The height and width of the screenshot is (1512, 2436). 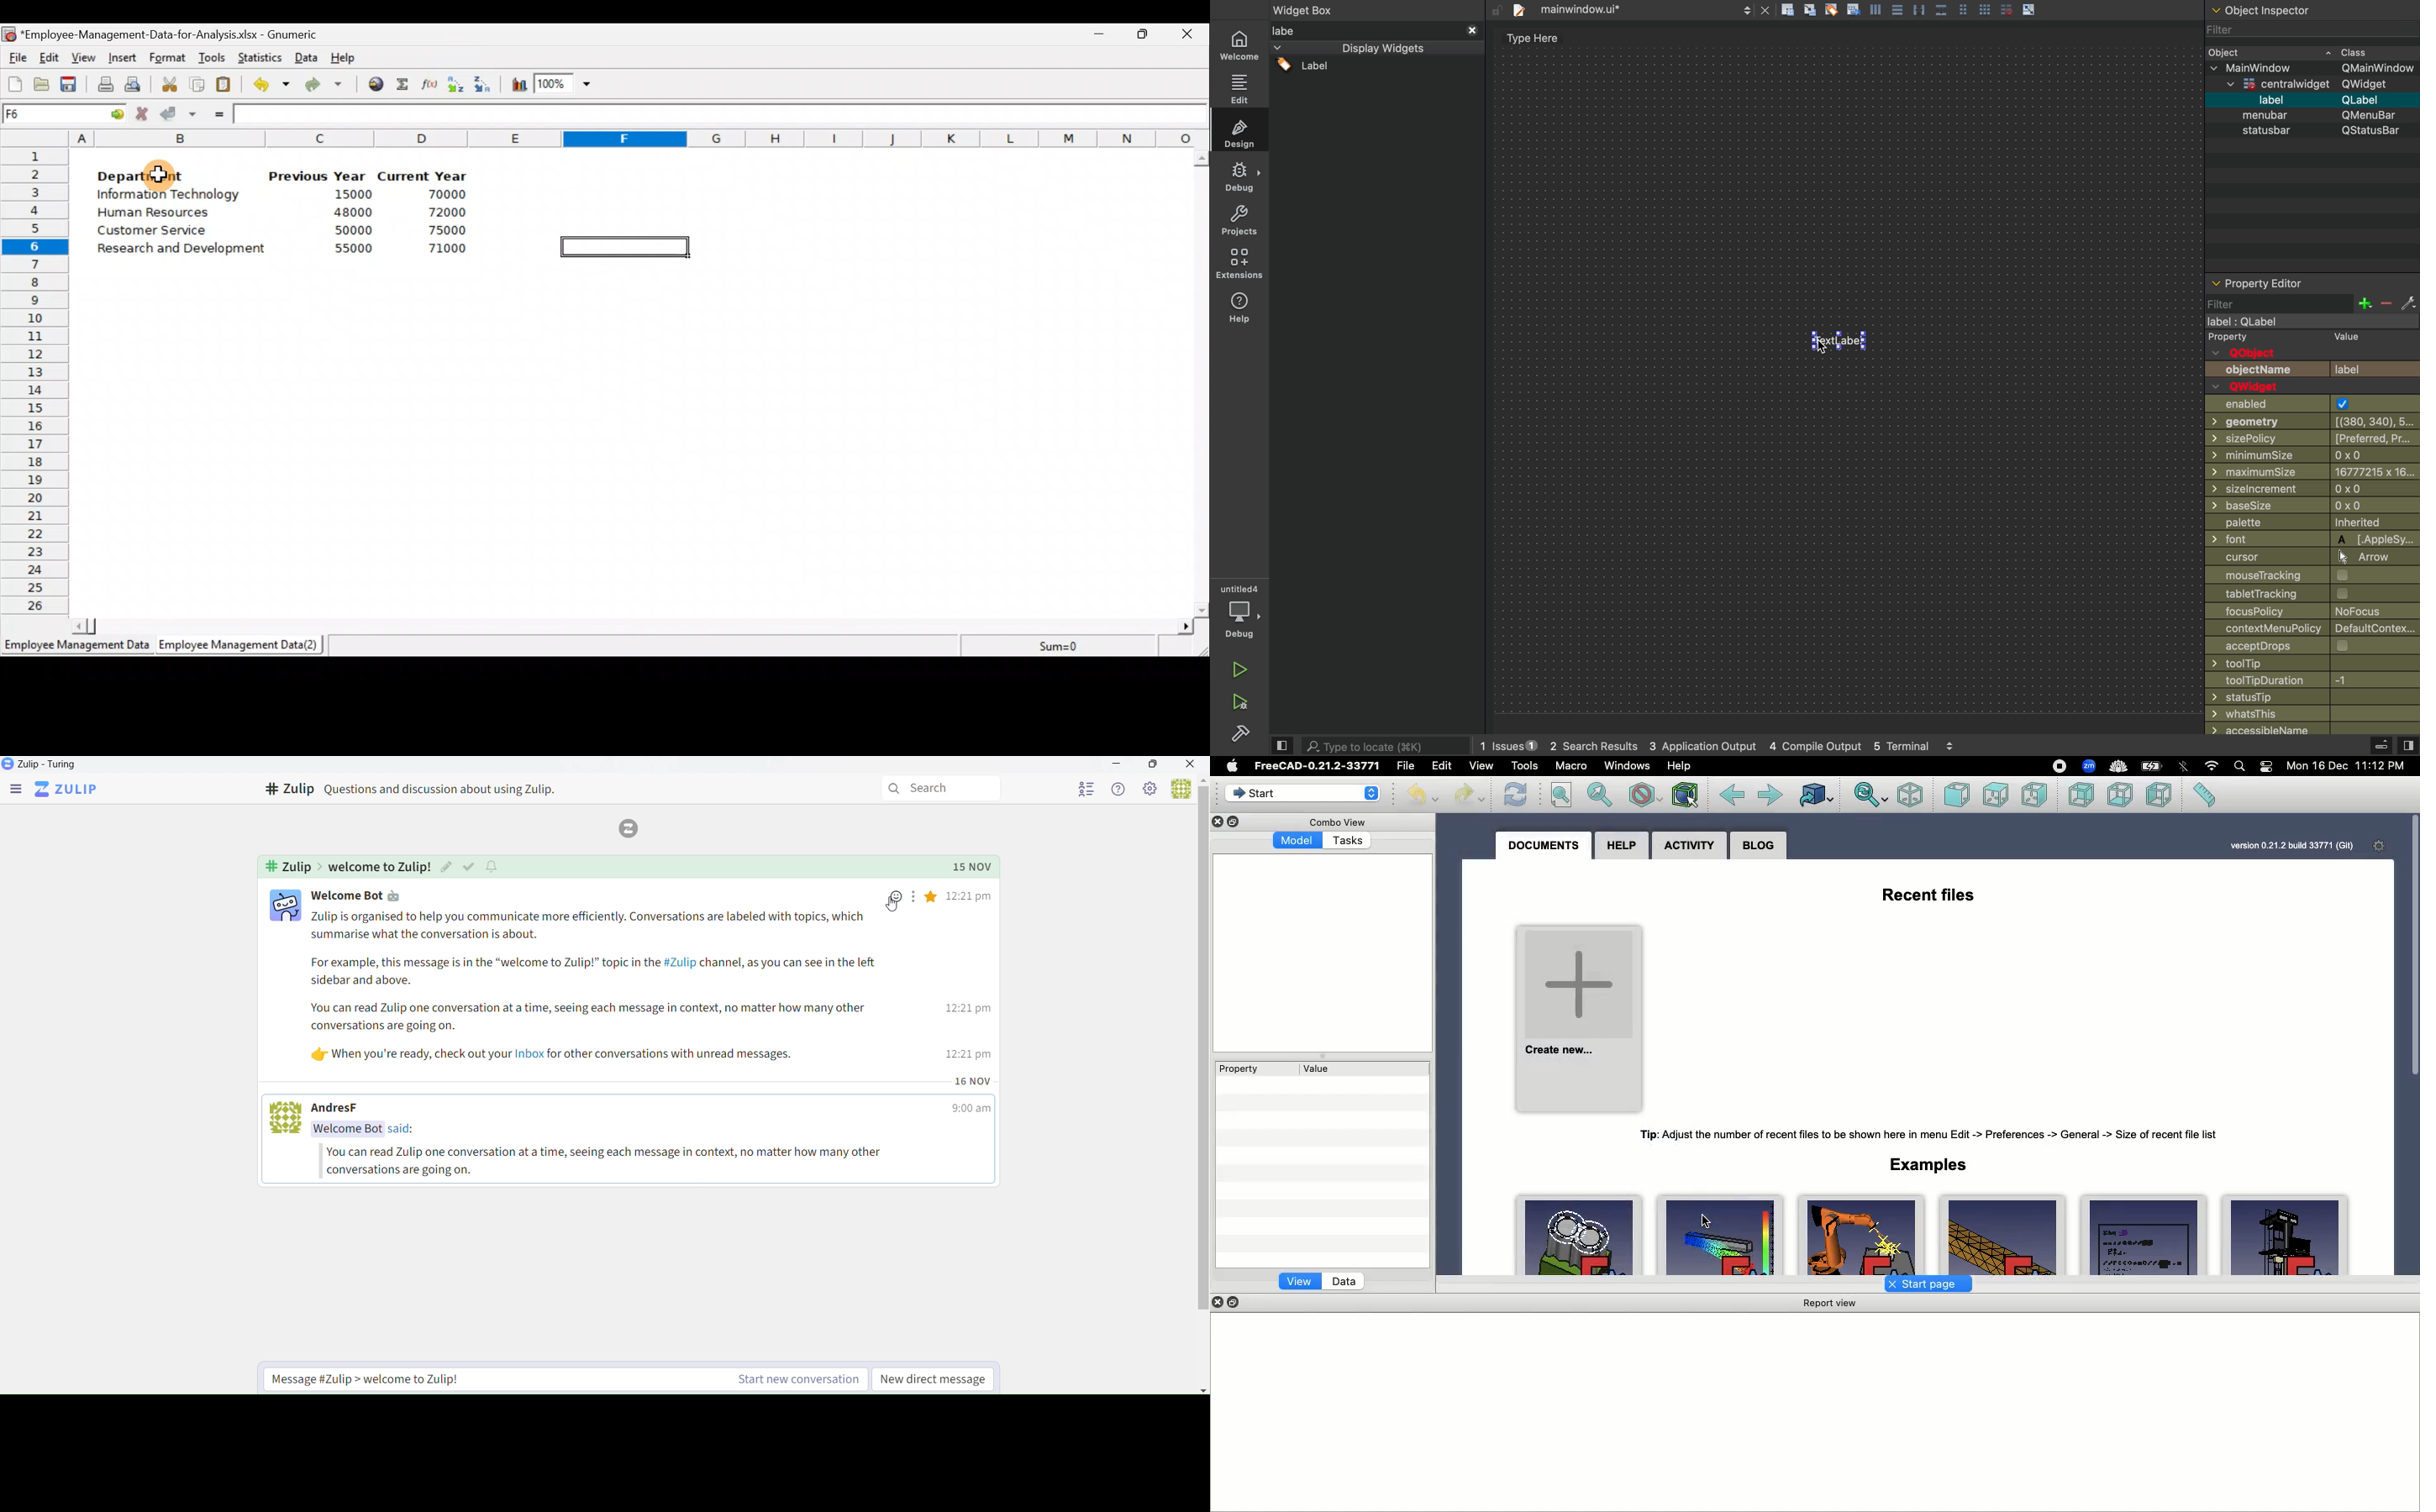 I want to click on Bottom, so click(x=2124, y=795).